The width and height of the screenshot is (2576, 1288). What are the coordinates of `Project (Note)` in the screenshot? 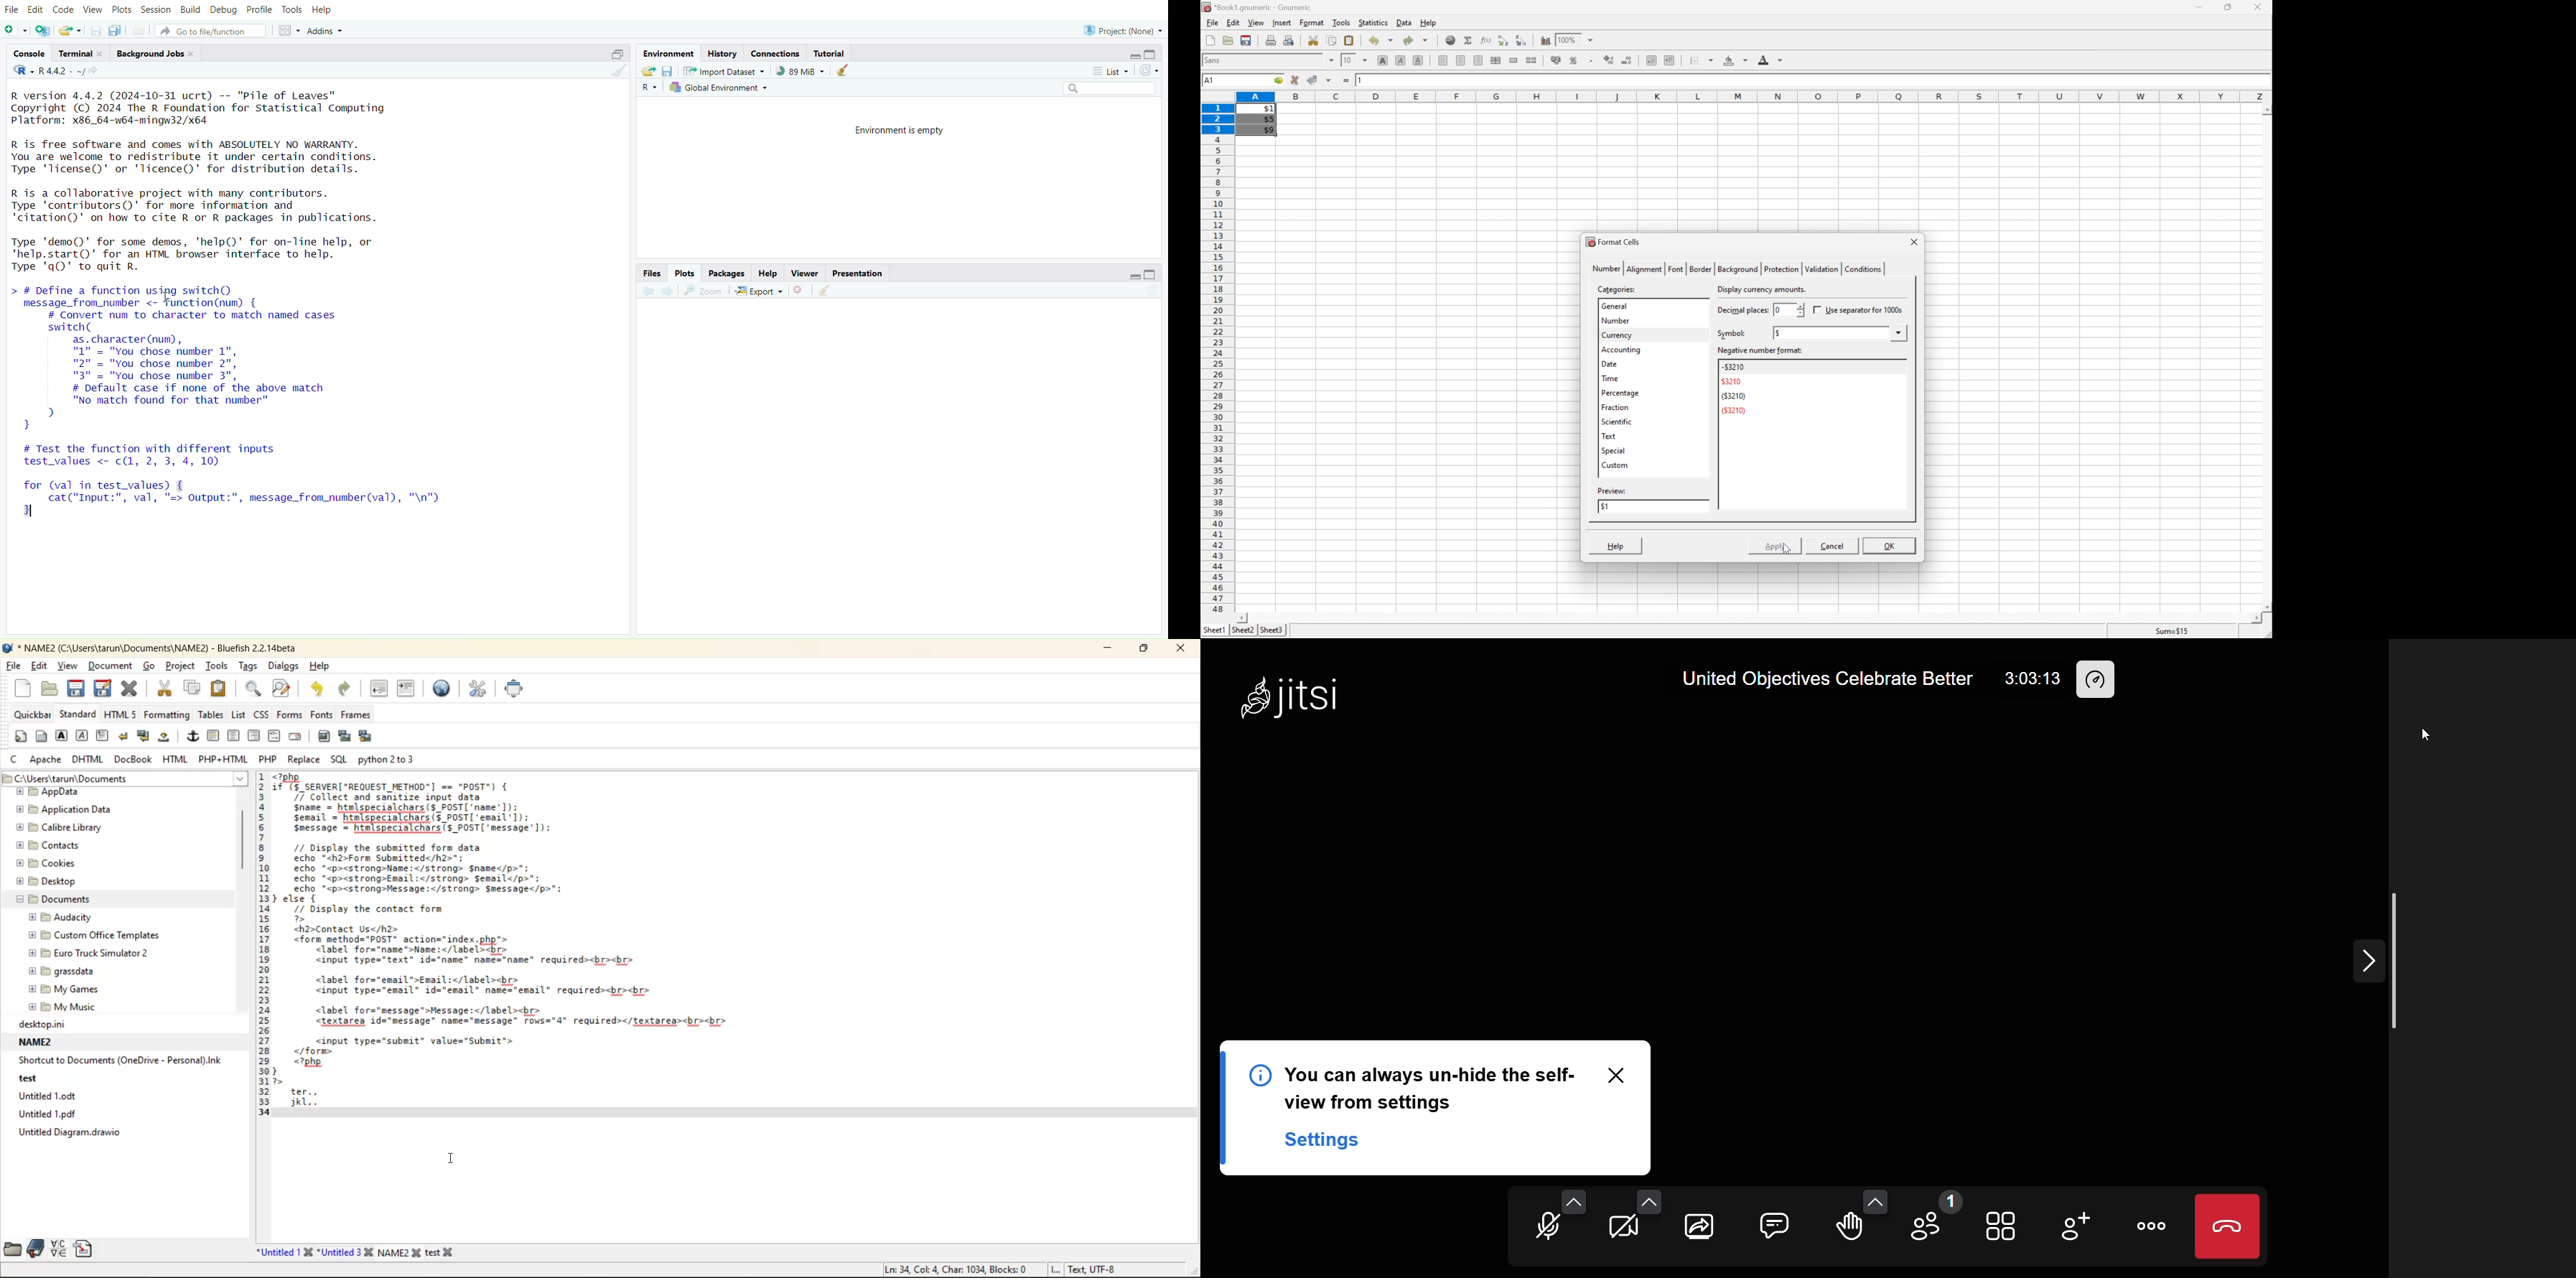 It's located at (1122, 29).